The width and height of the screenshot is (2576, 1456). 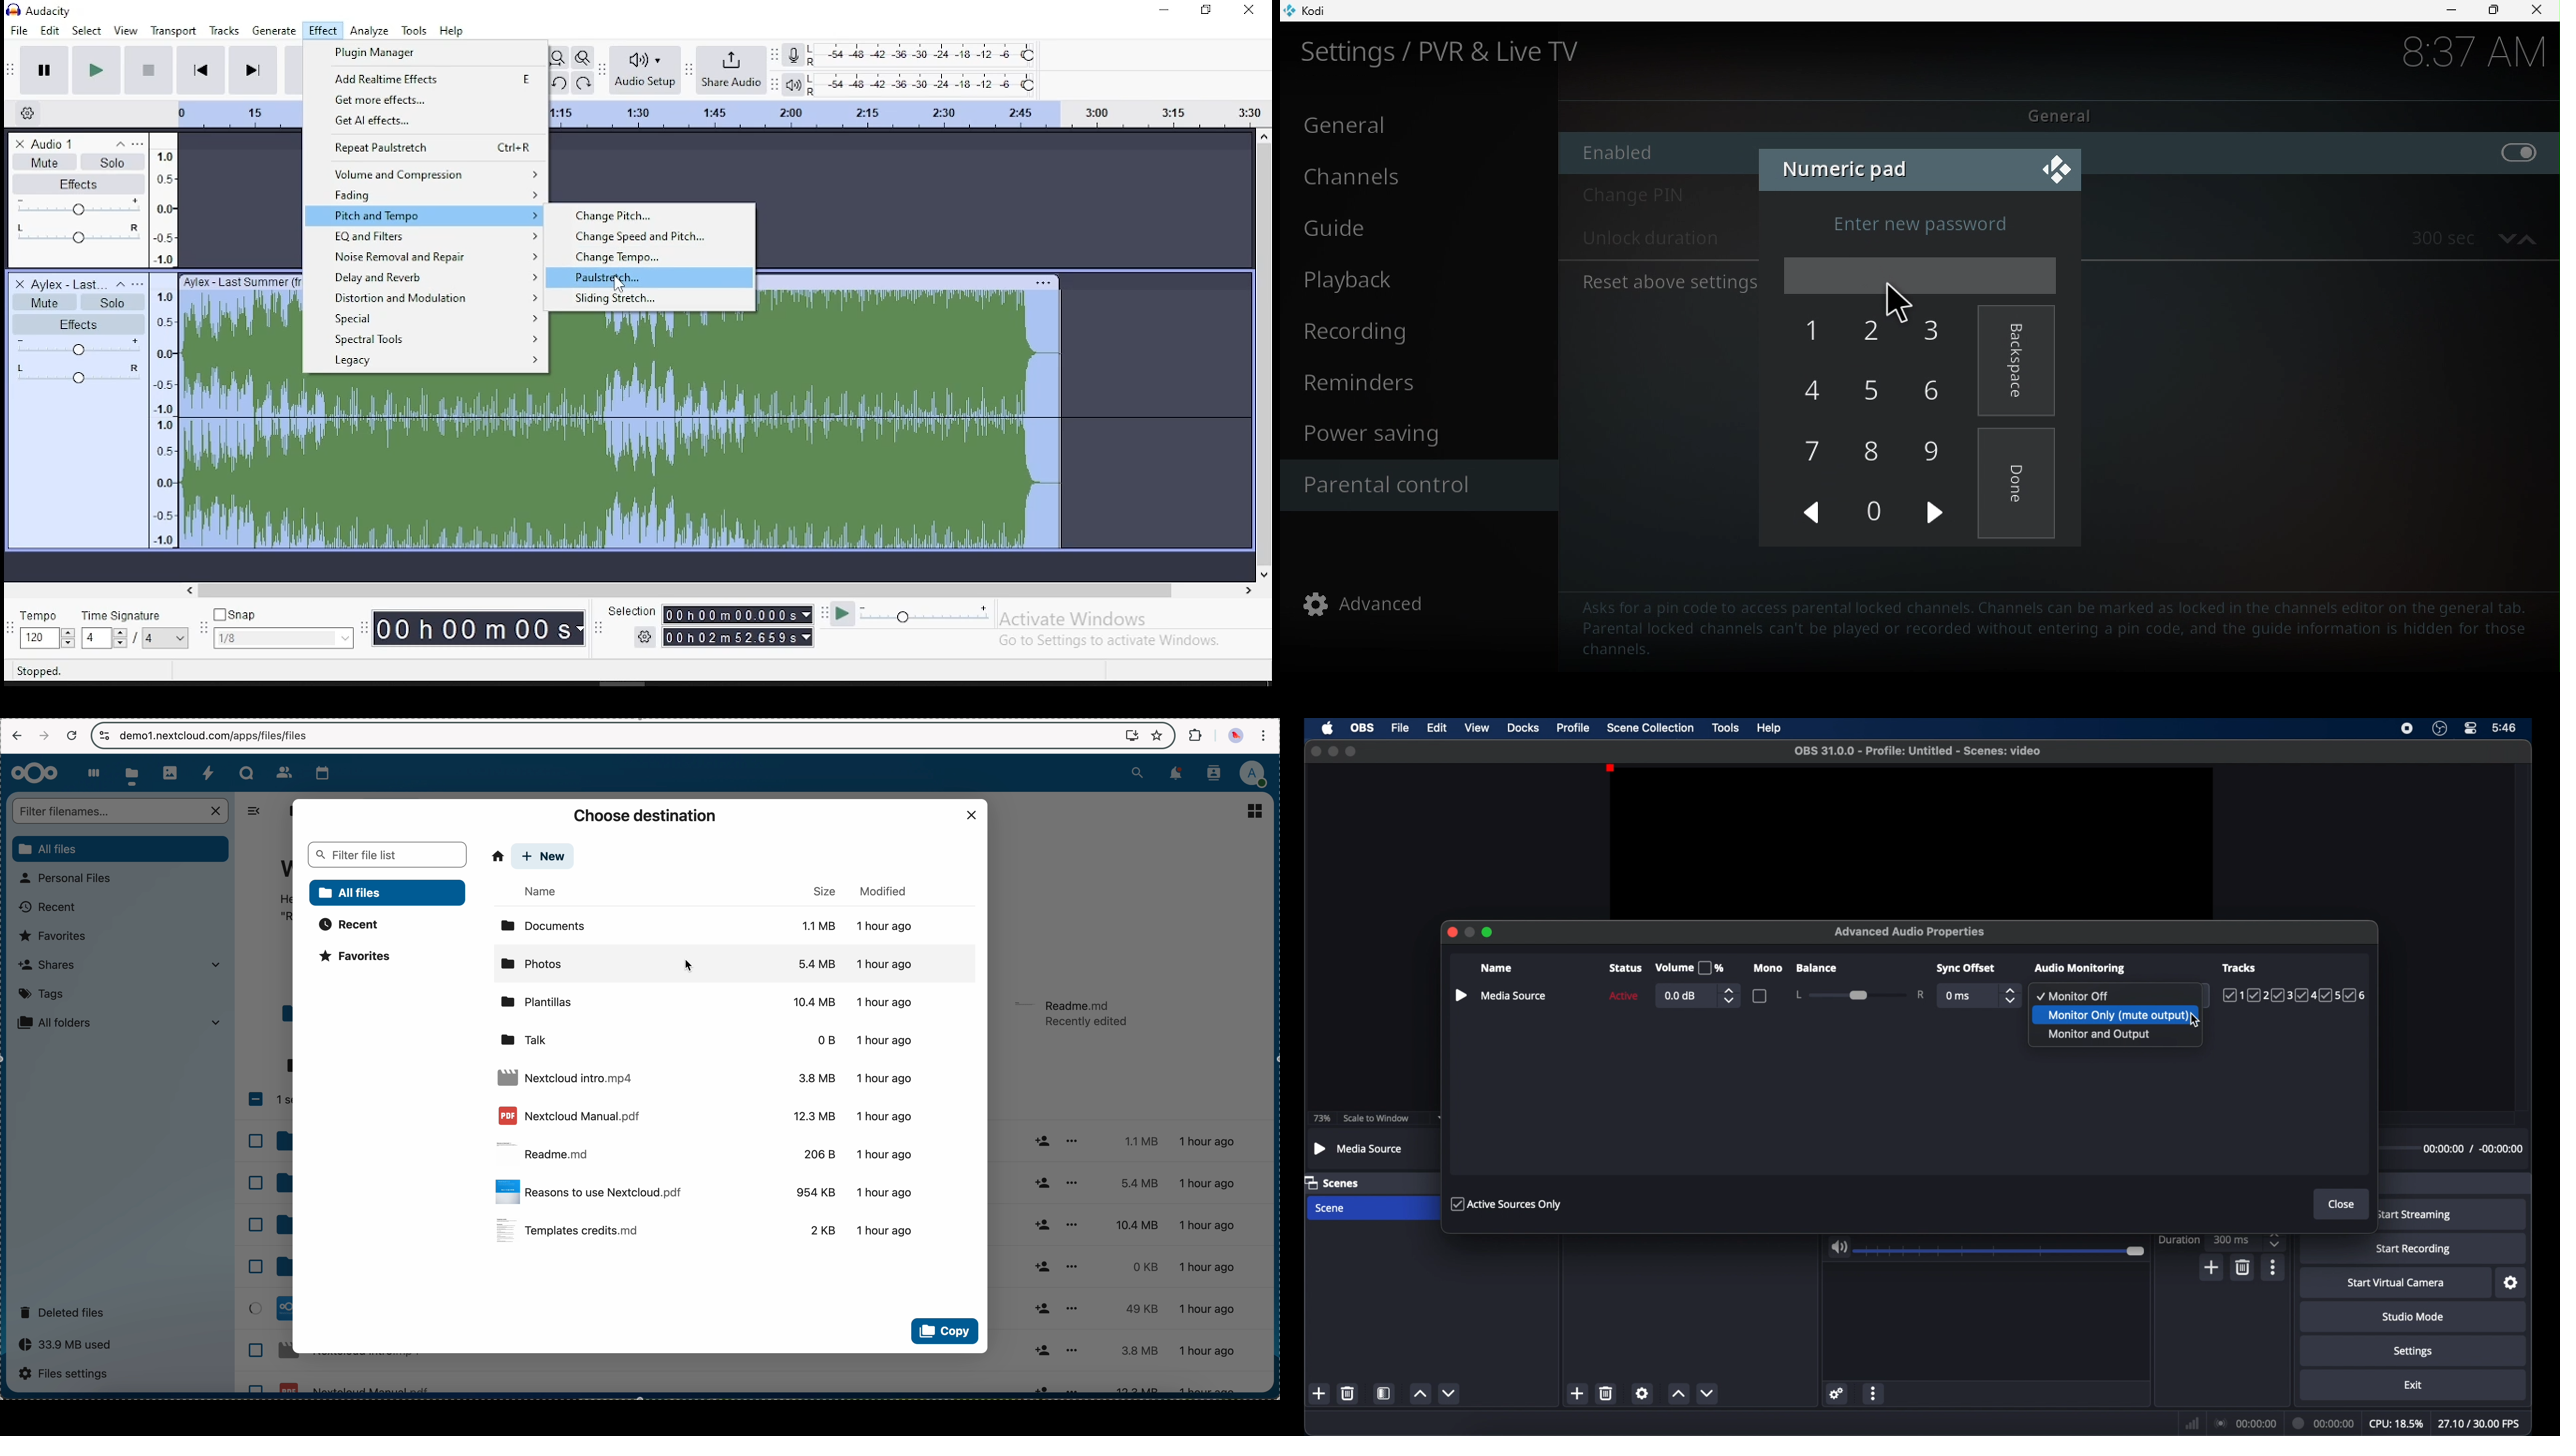 I want to click on user profile, so click(x=1258, y=774).